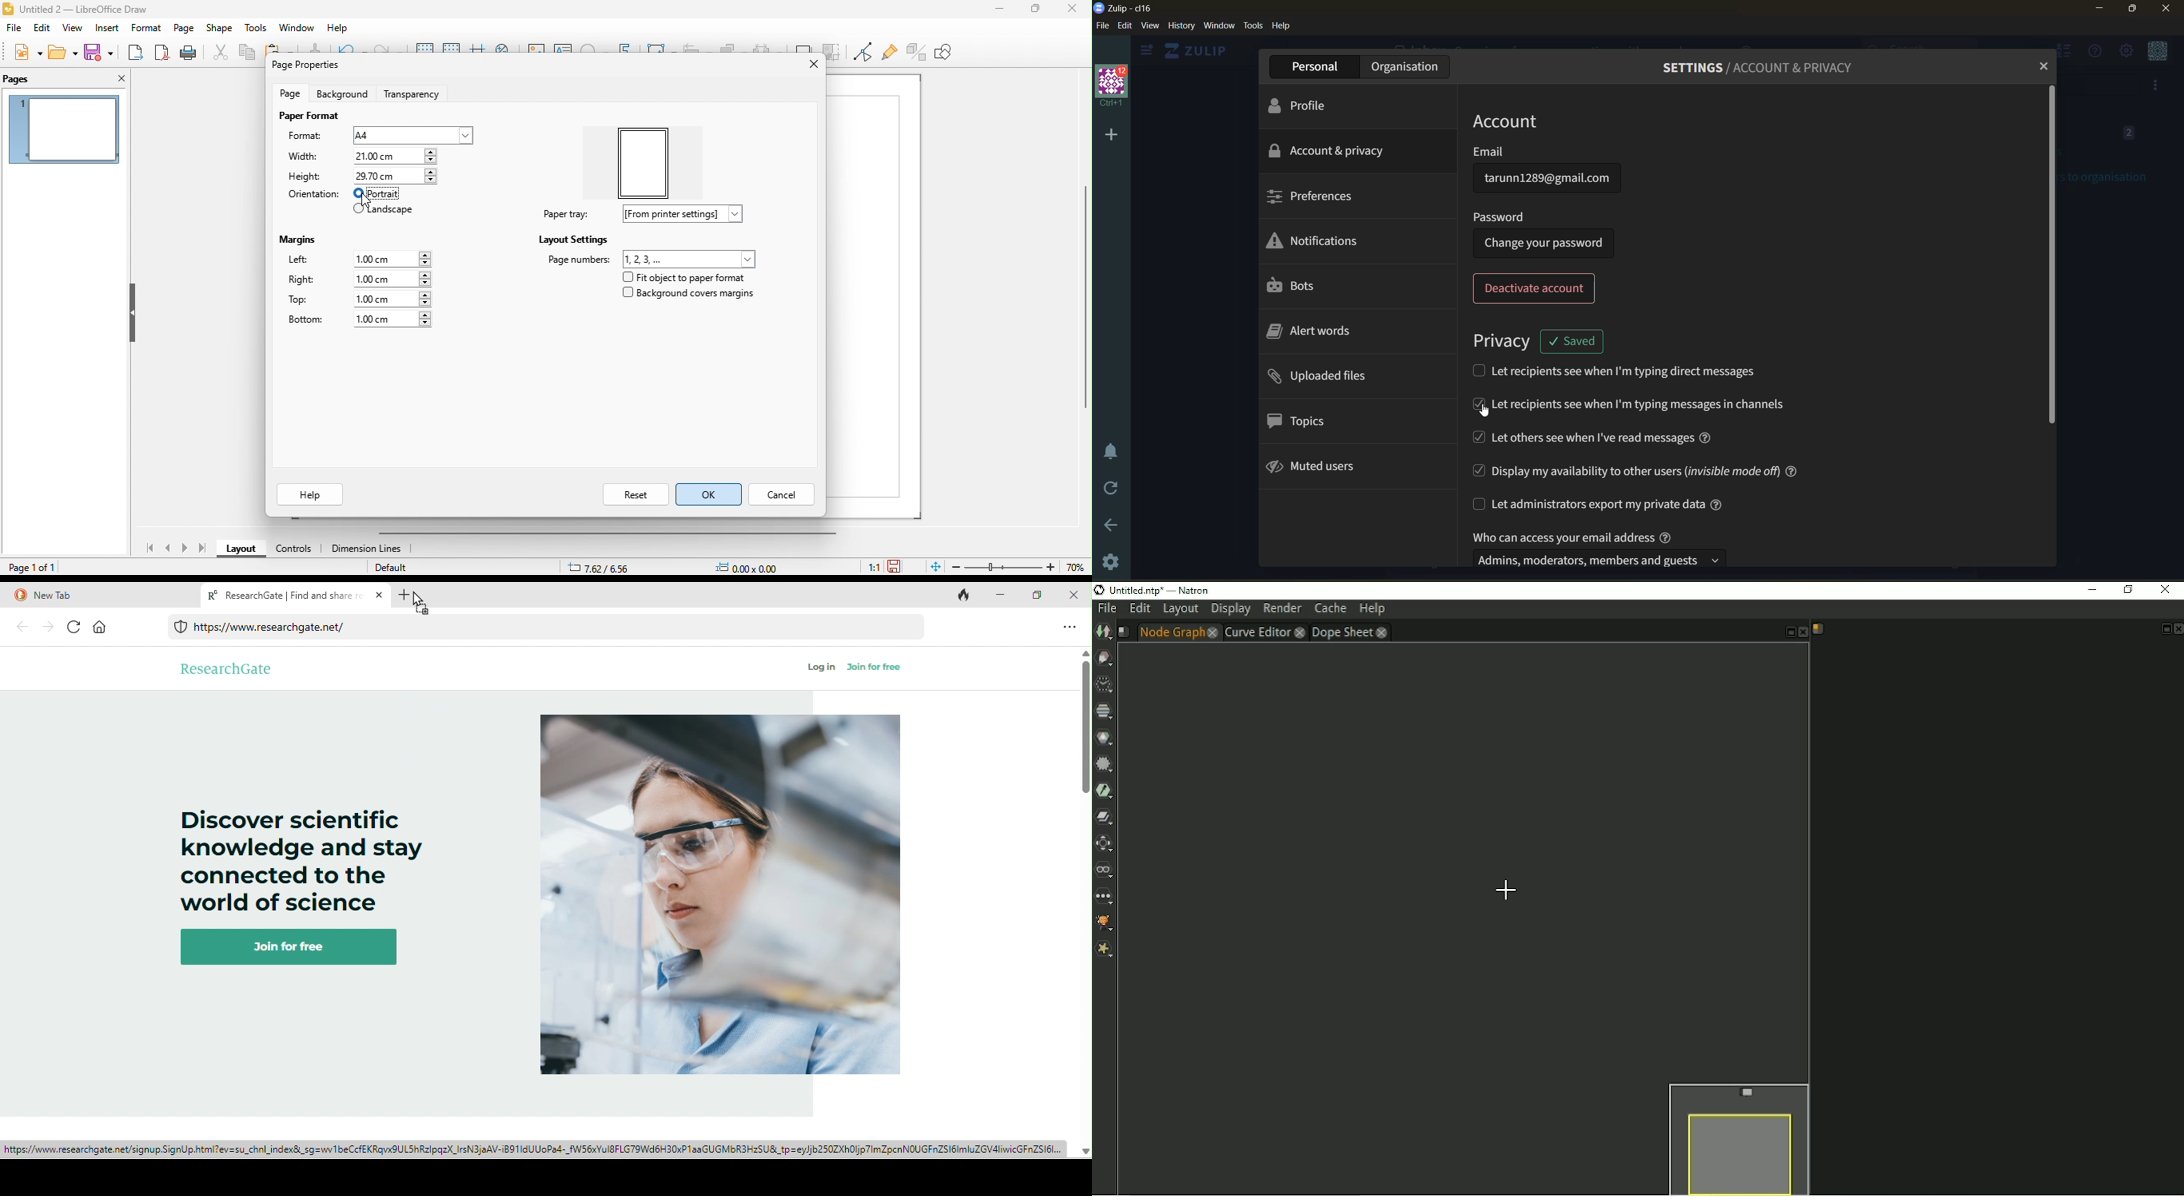 The height and width of the screenshot is (1204, 2184). I want to click on save, so click(100, 52).